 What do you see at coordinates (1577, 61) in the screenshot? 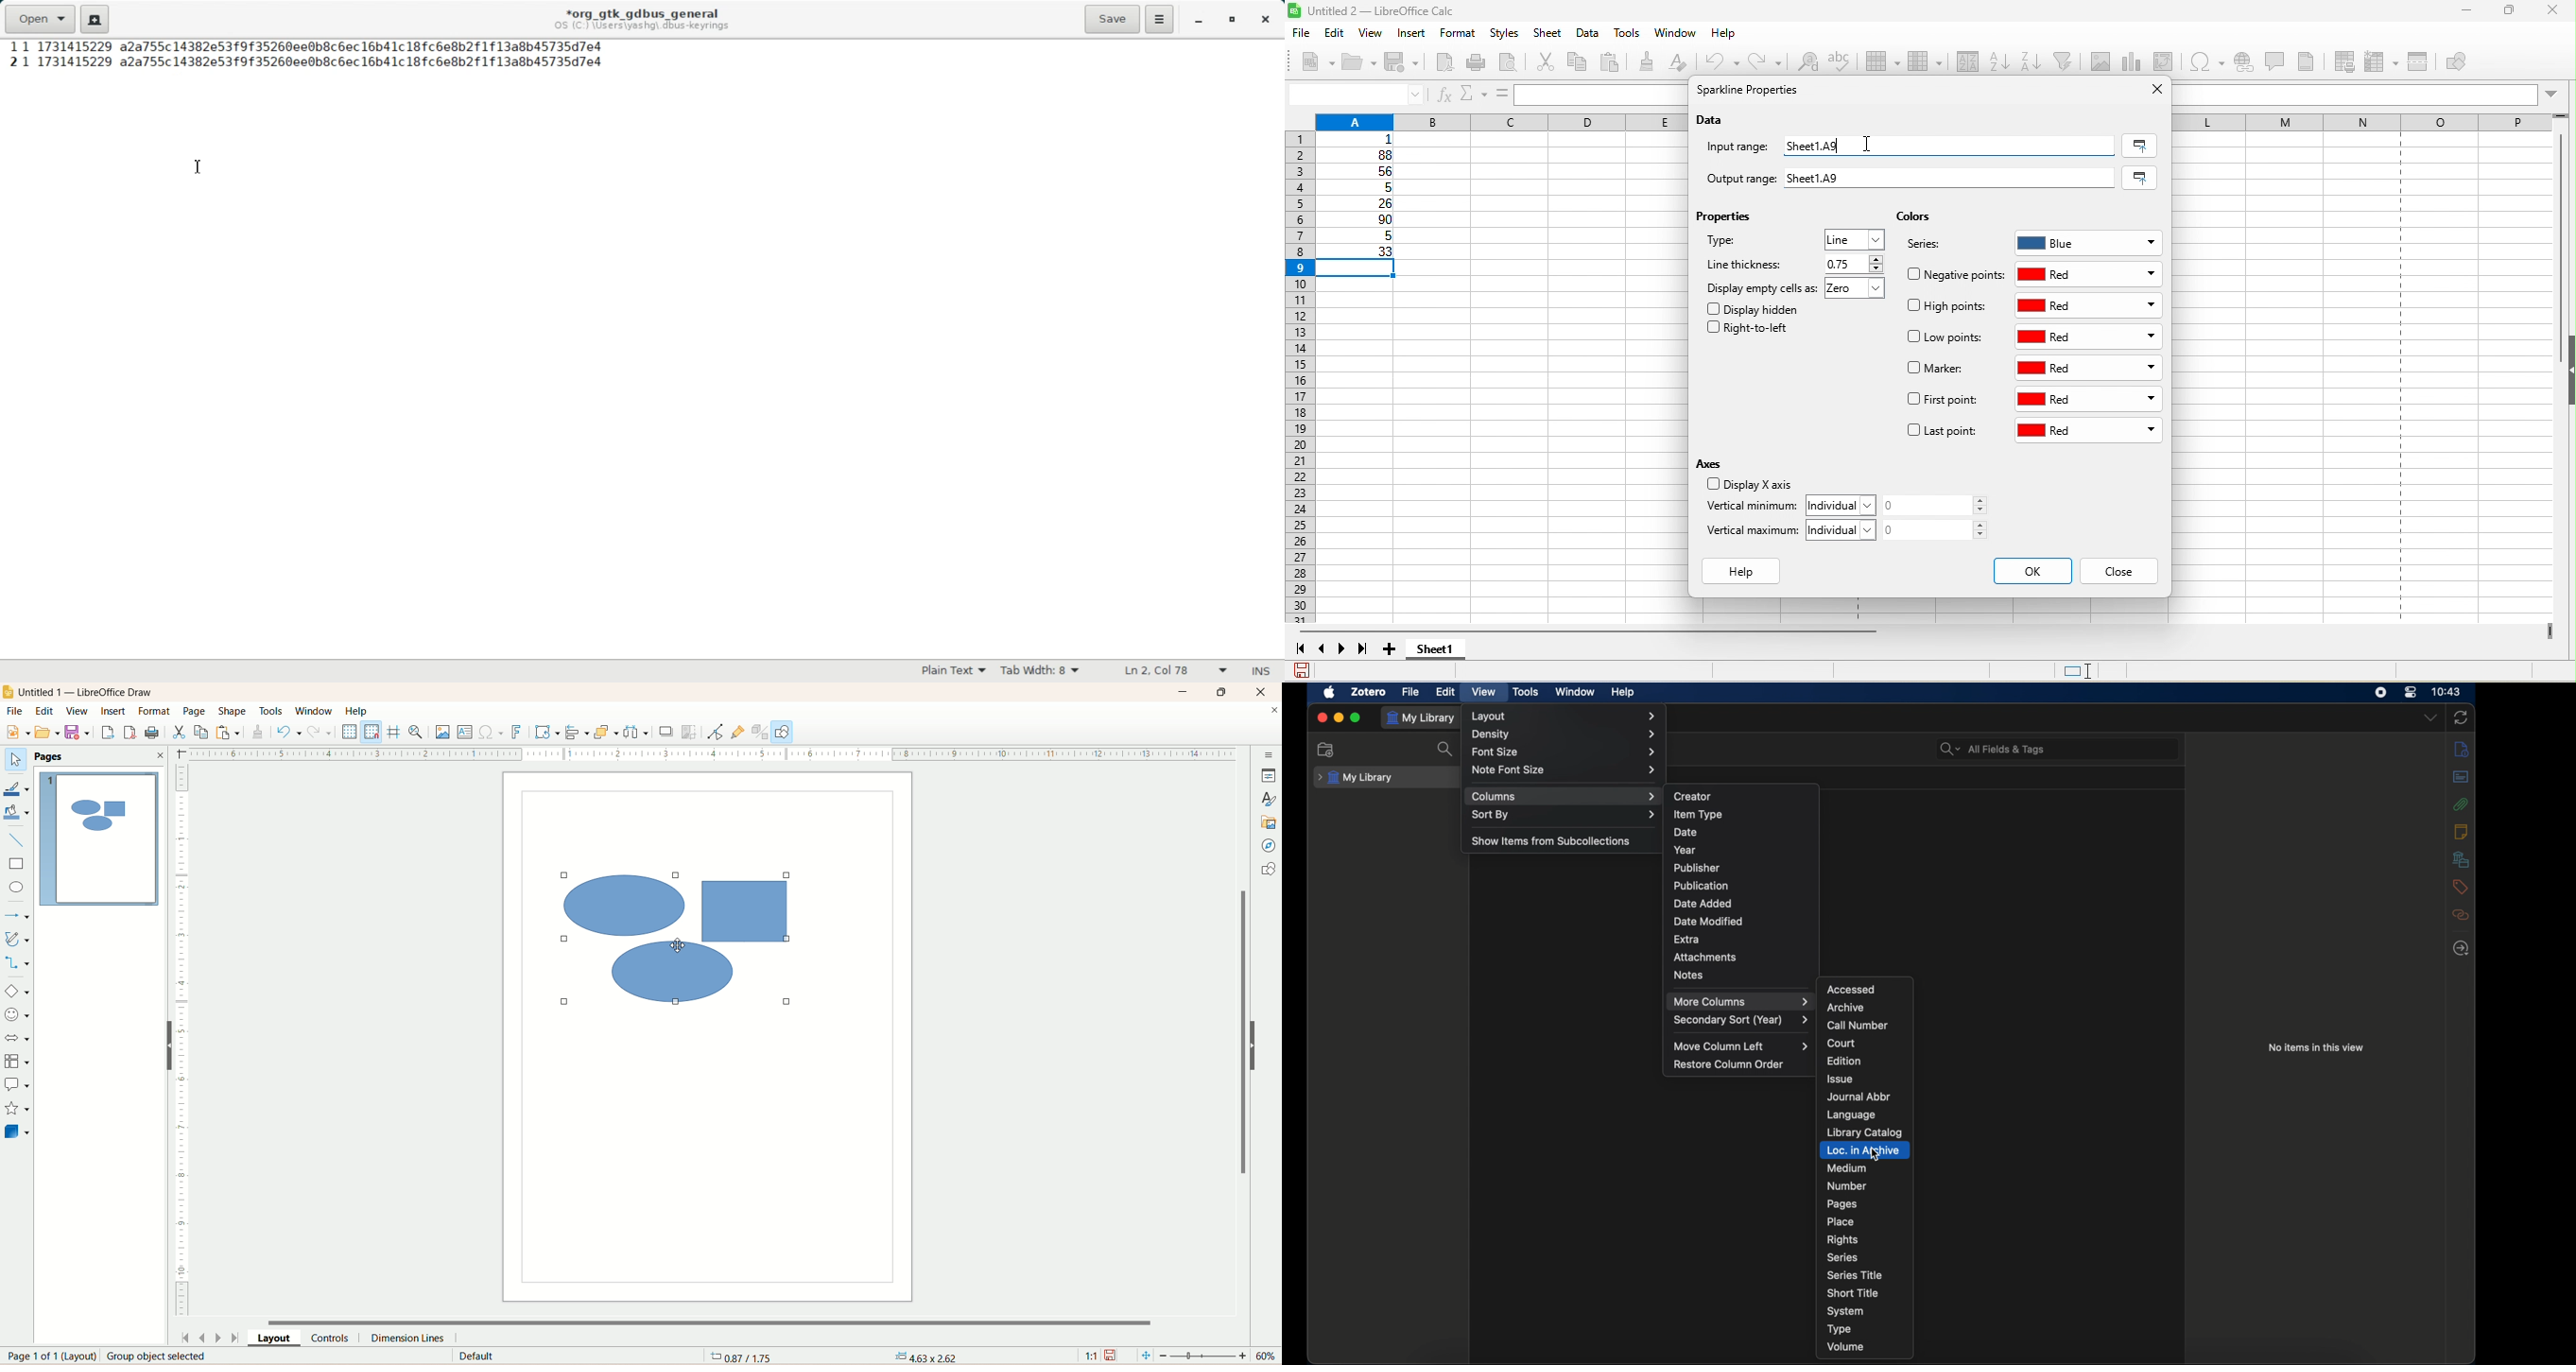
I see `copy` at bounding box center [1577, 61].